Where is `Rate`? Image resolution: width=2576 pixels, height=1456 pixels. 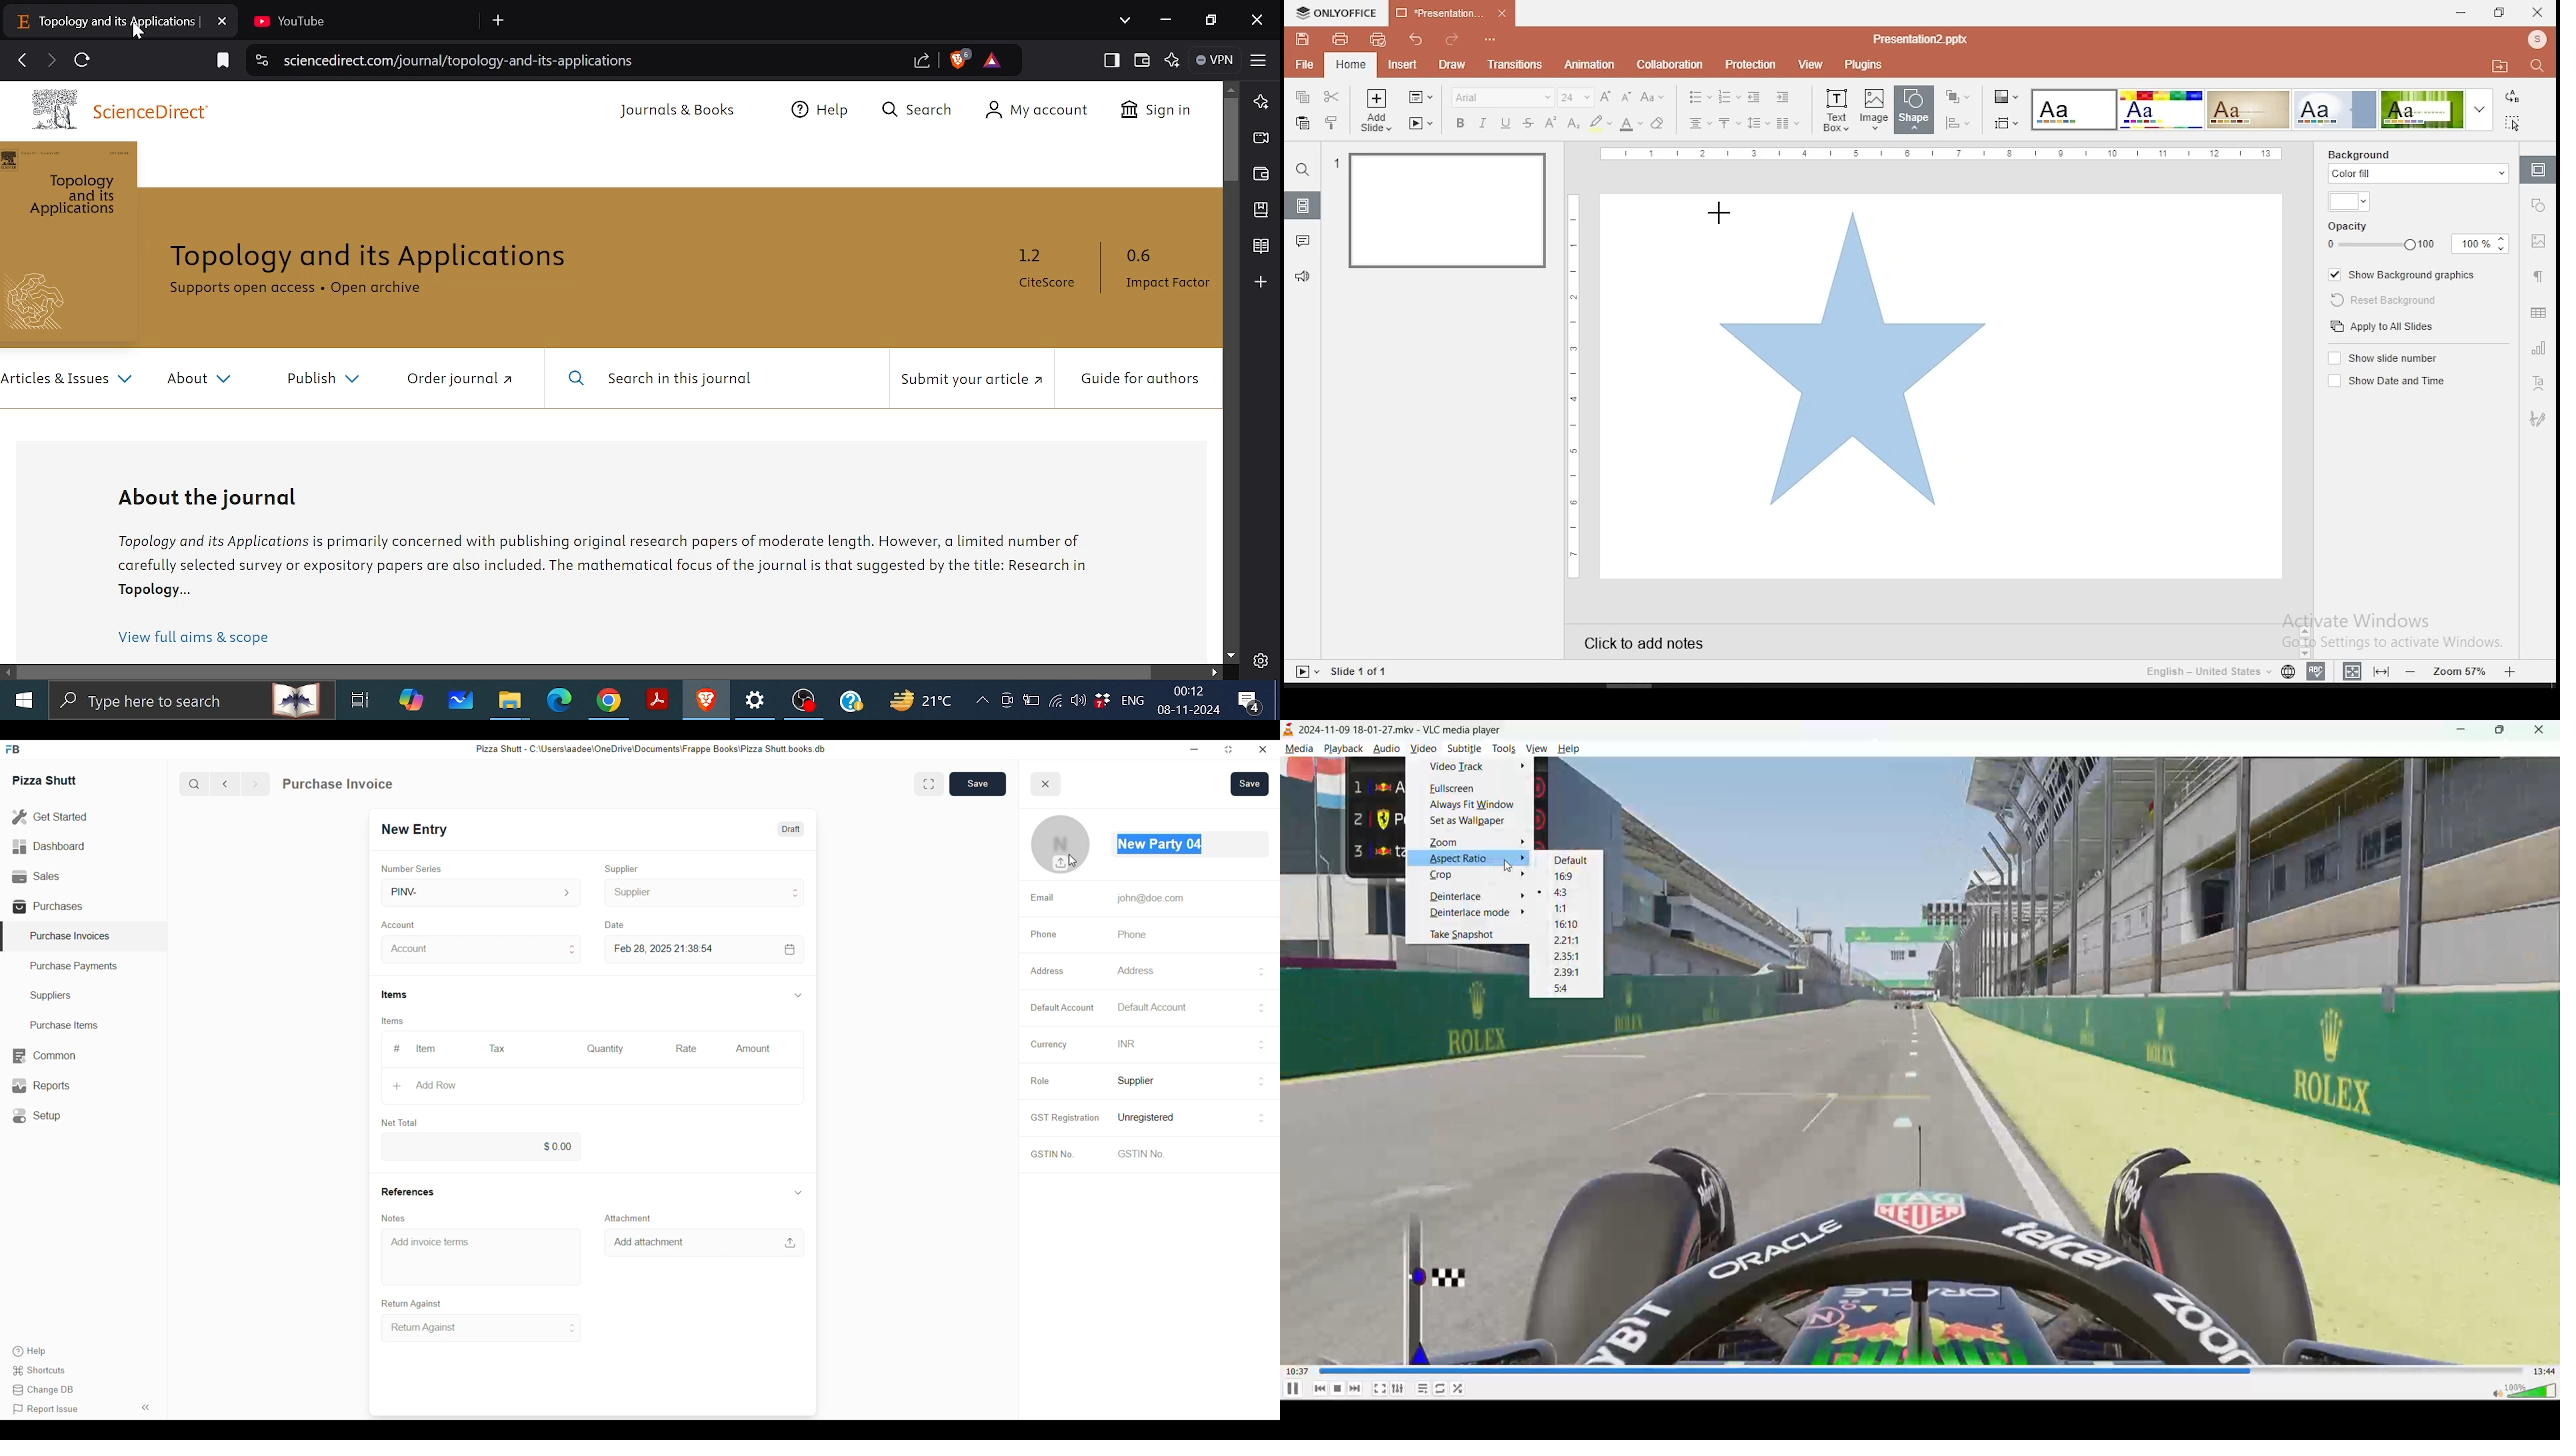
Rate is located at coordinates (686, 1049).